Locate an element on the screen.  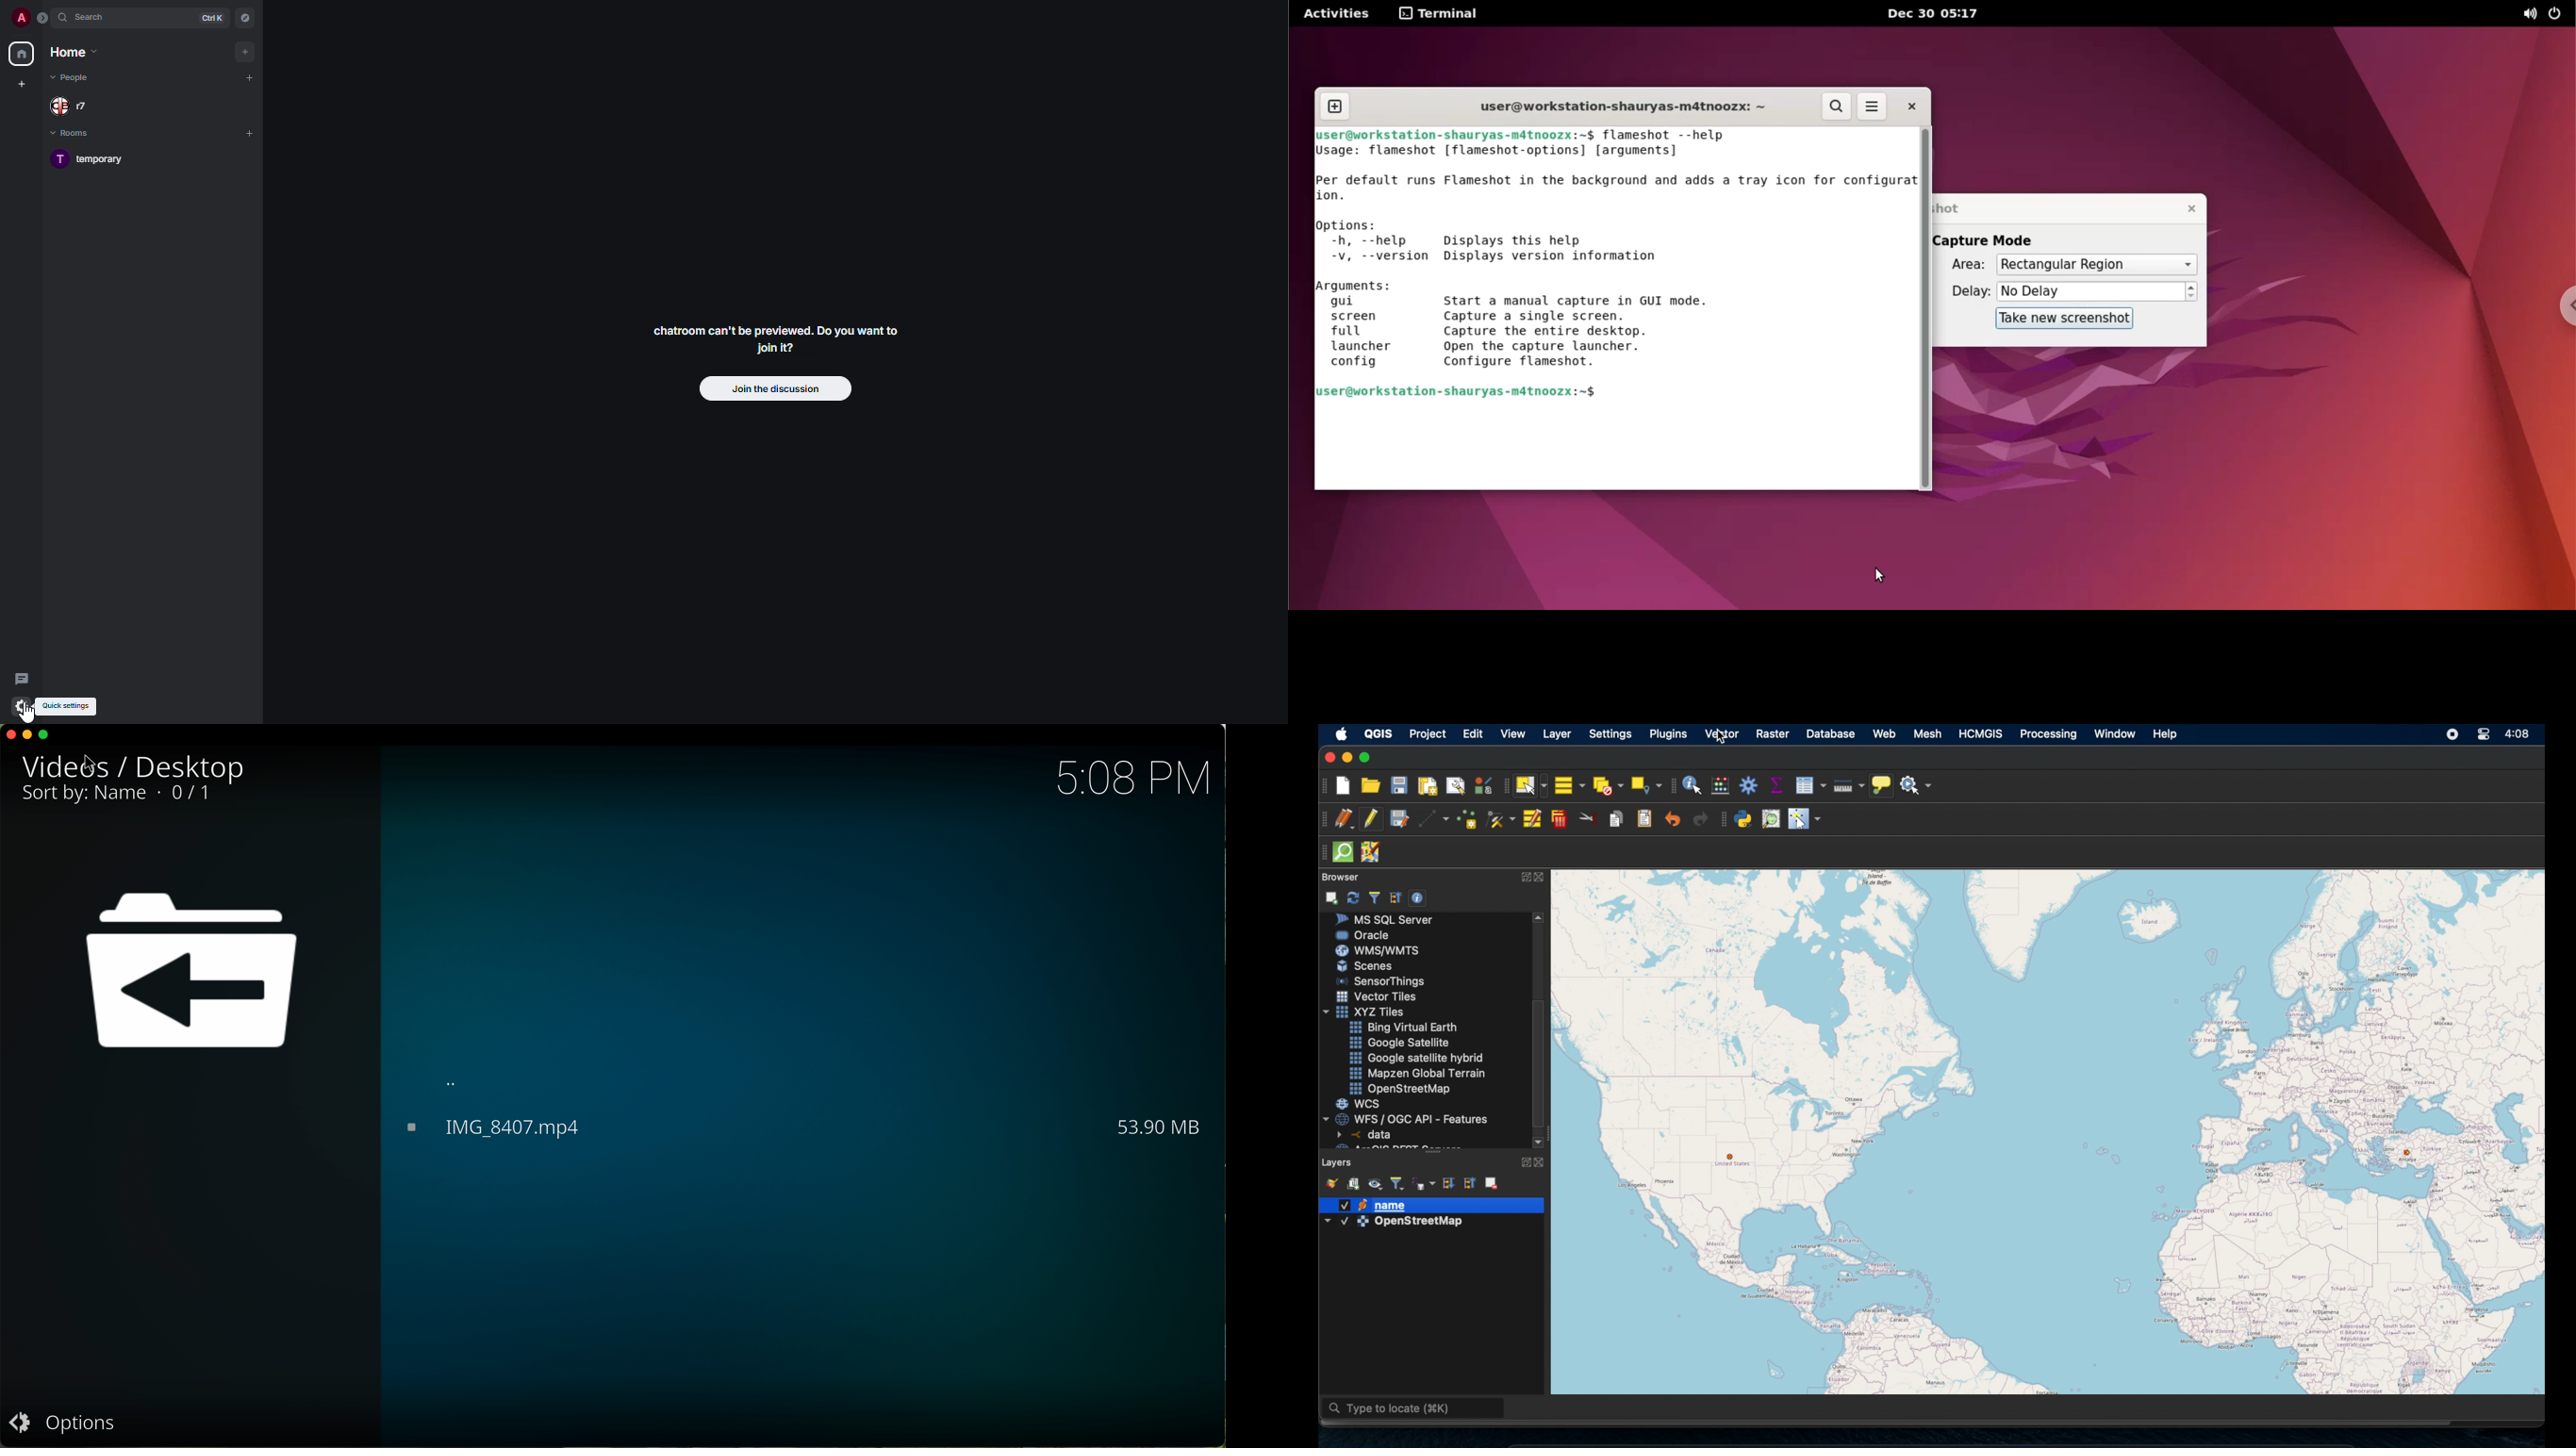
expand all is located at coordinates (1448, 1182).